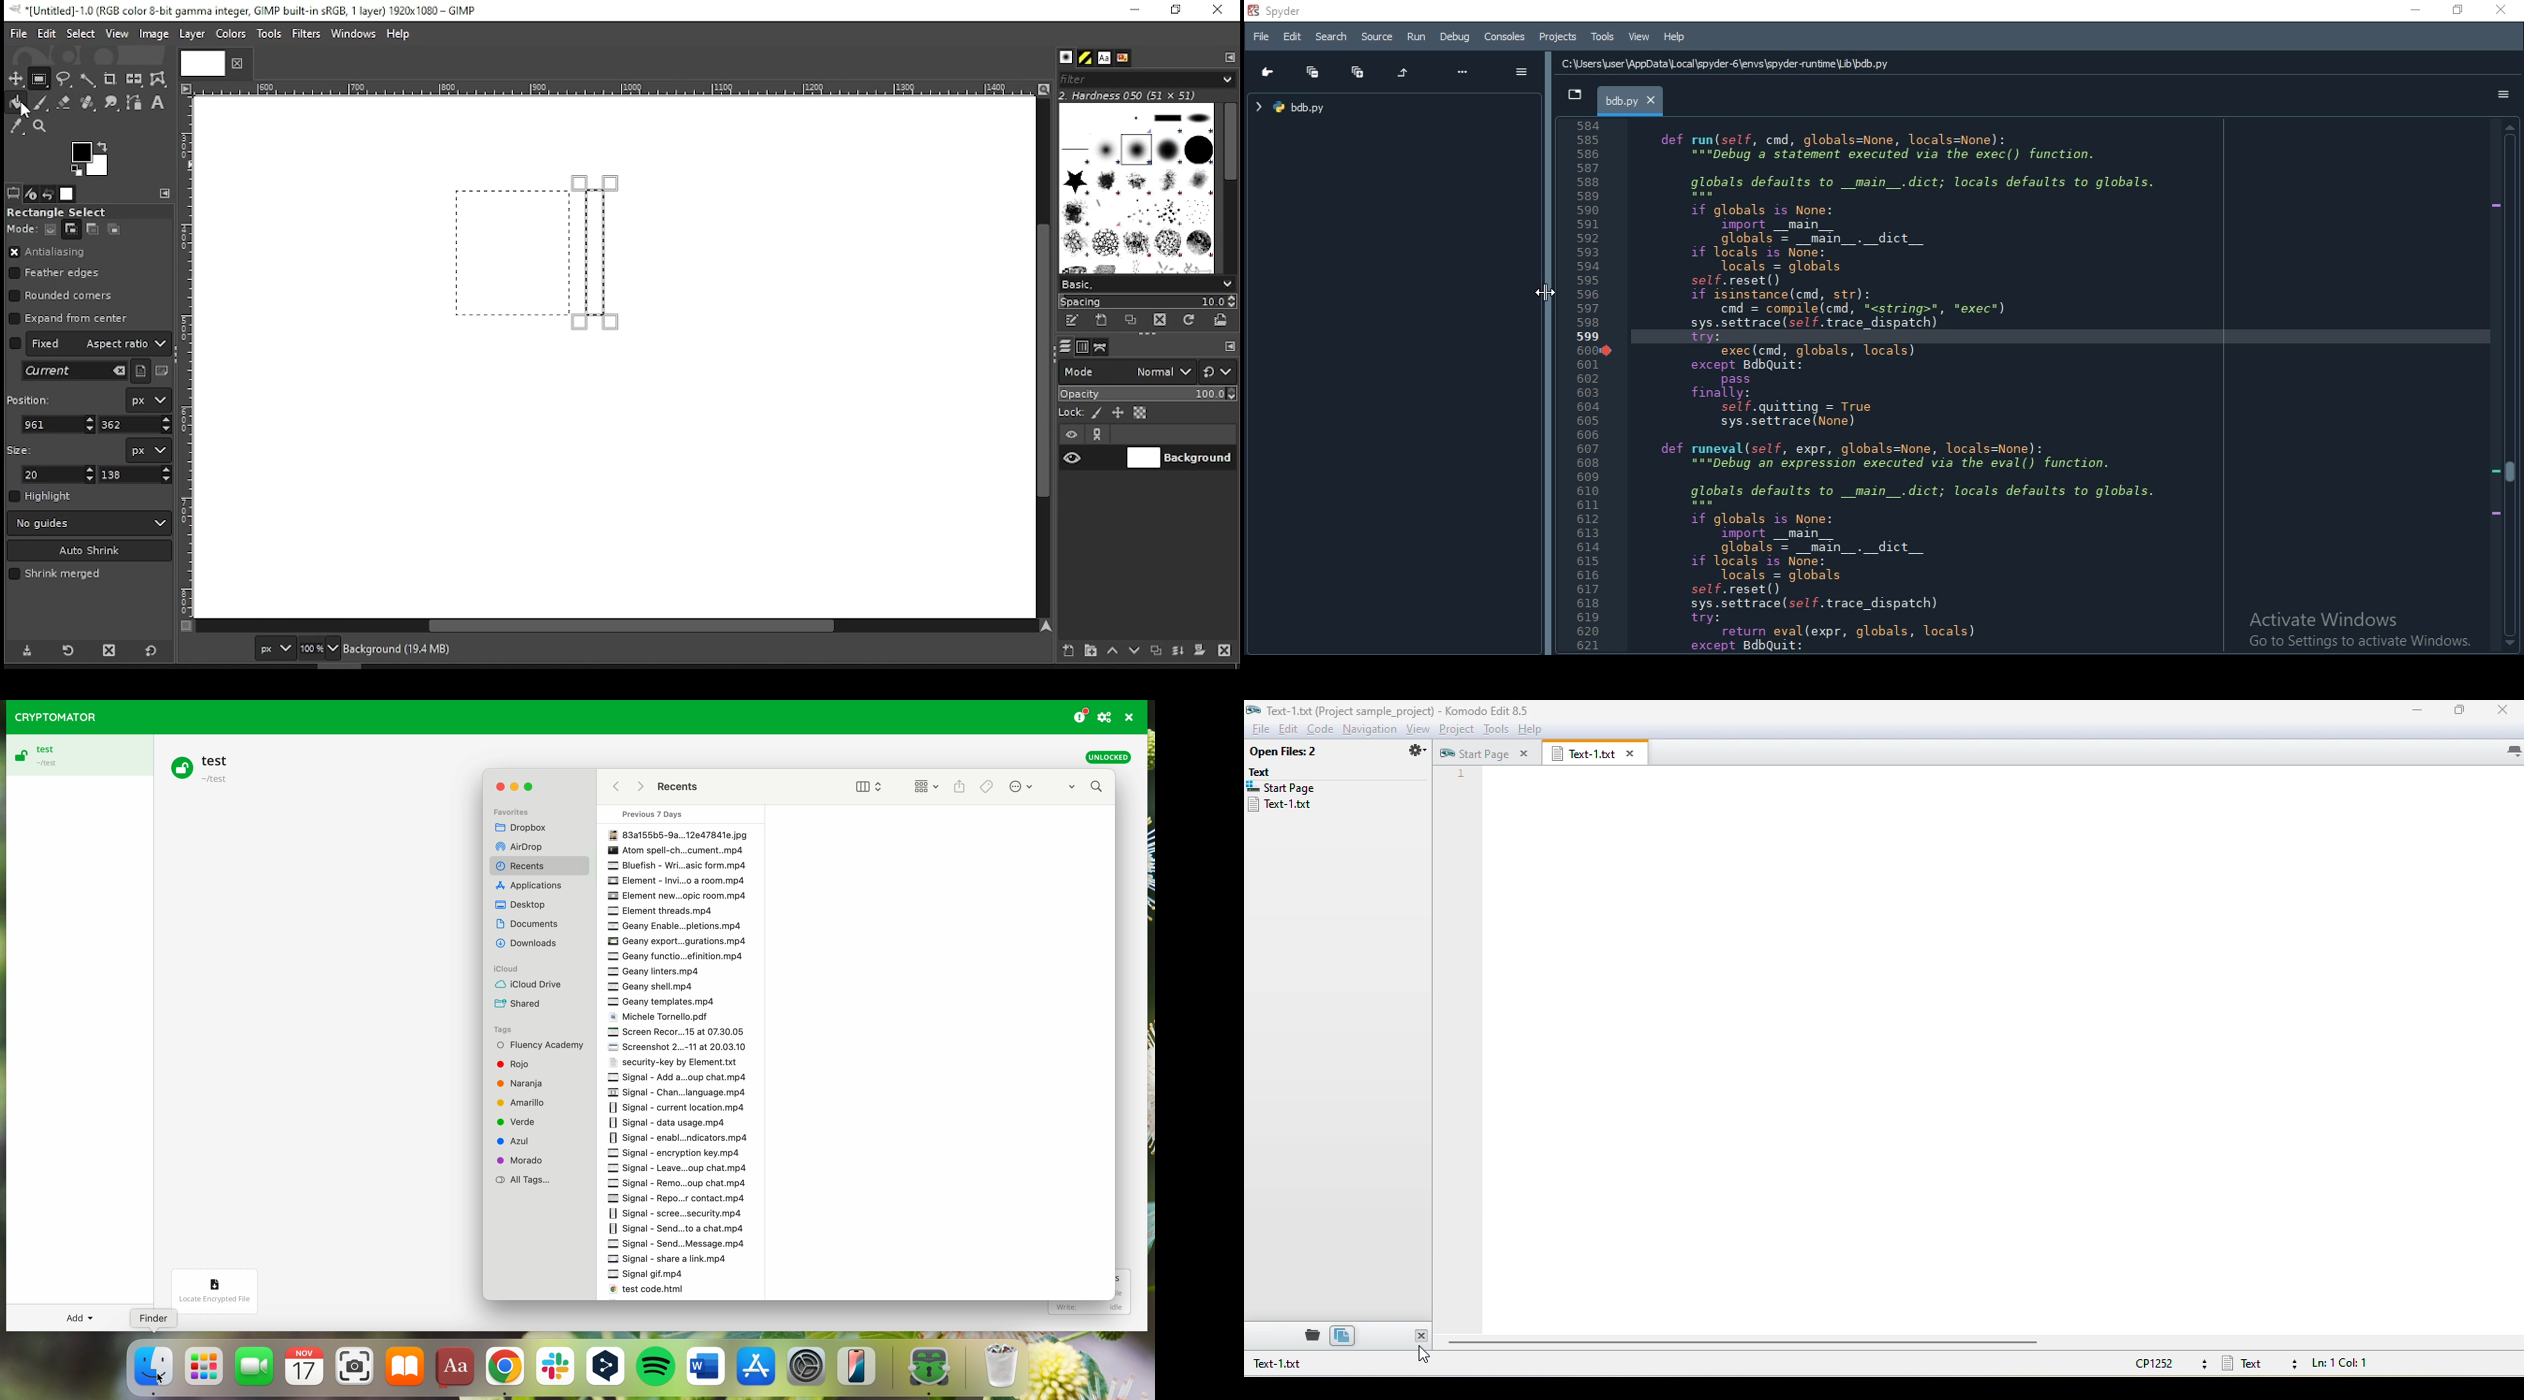 This screenshot has width=2548, height=1400. Describe the element at coordinates (988, 789) in the screenshot. I see `Tags` at that location.